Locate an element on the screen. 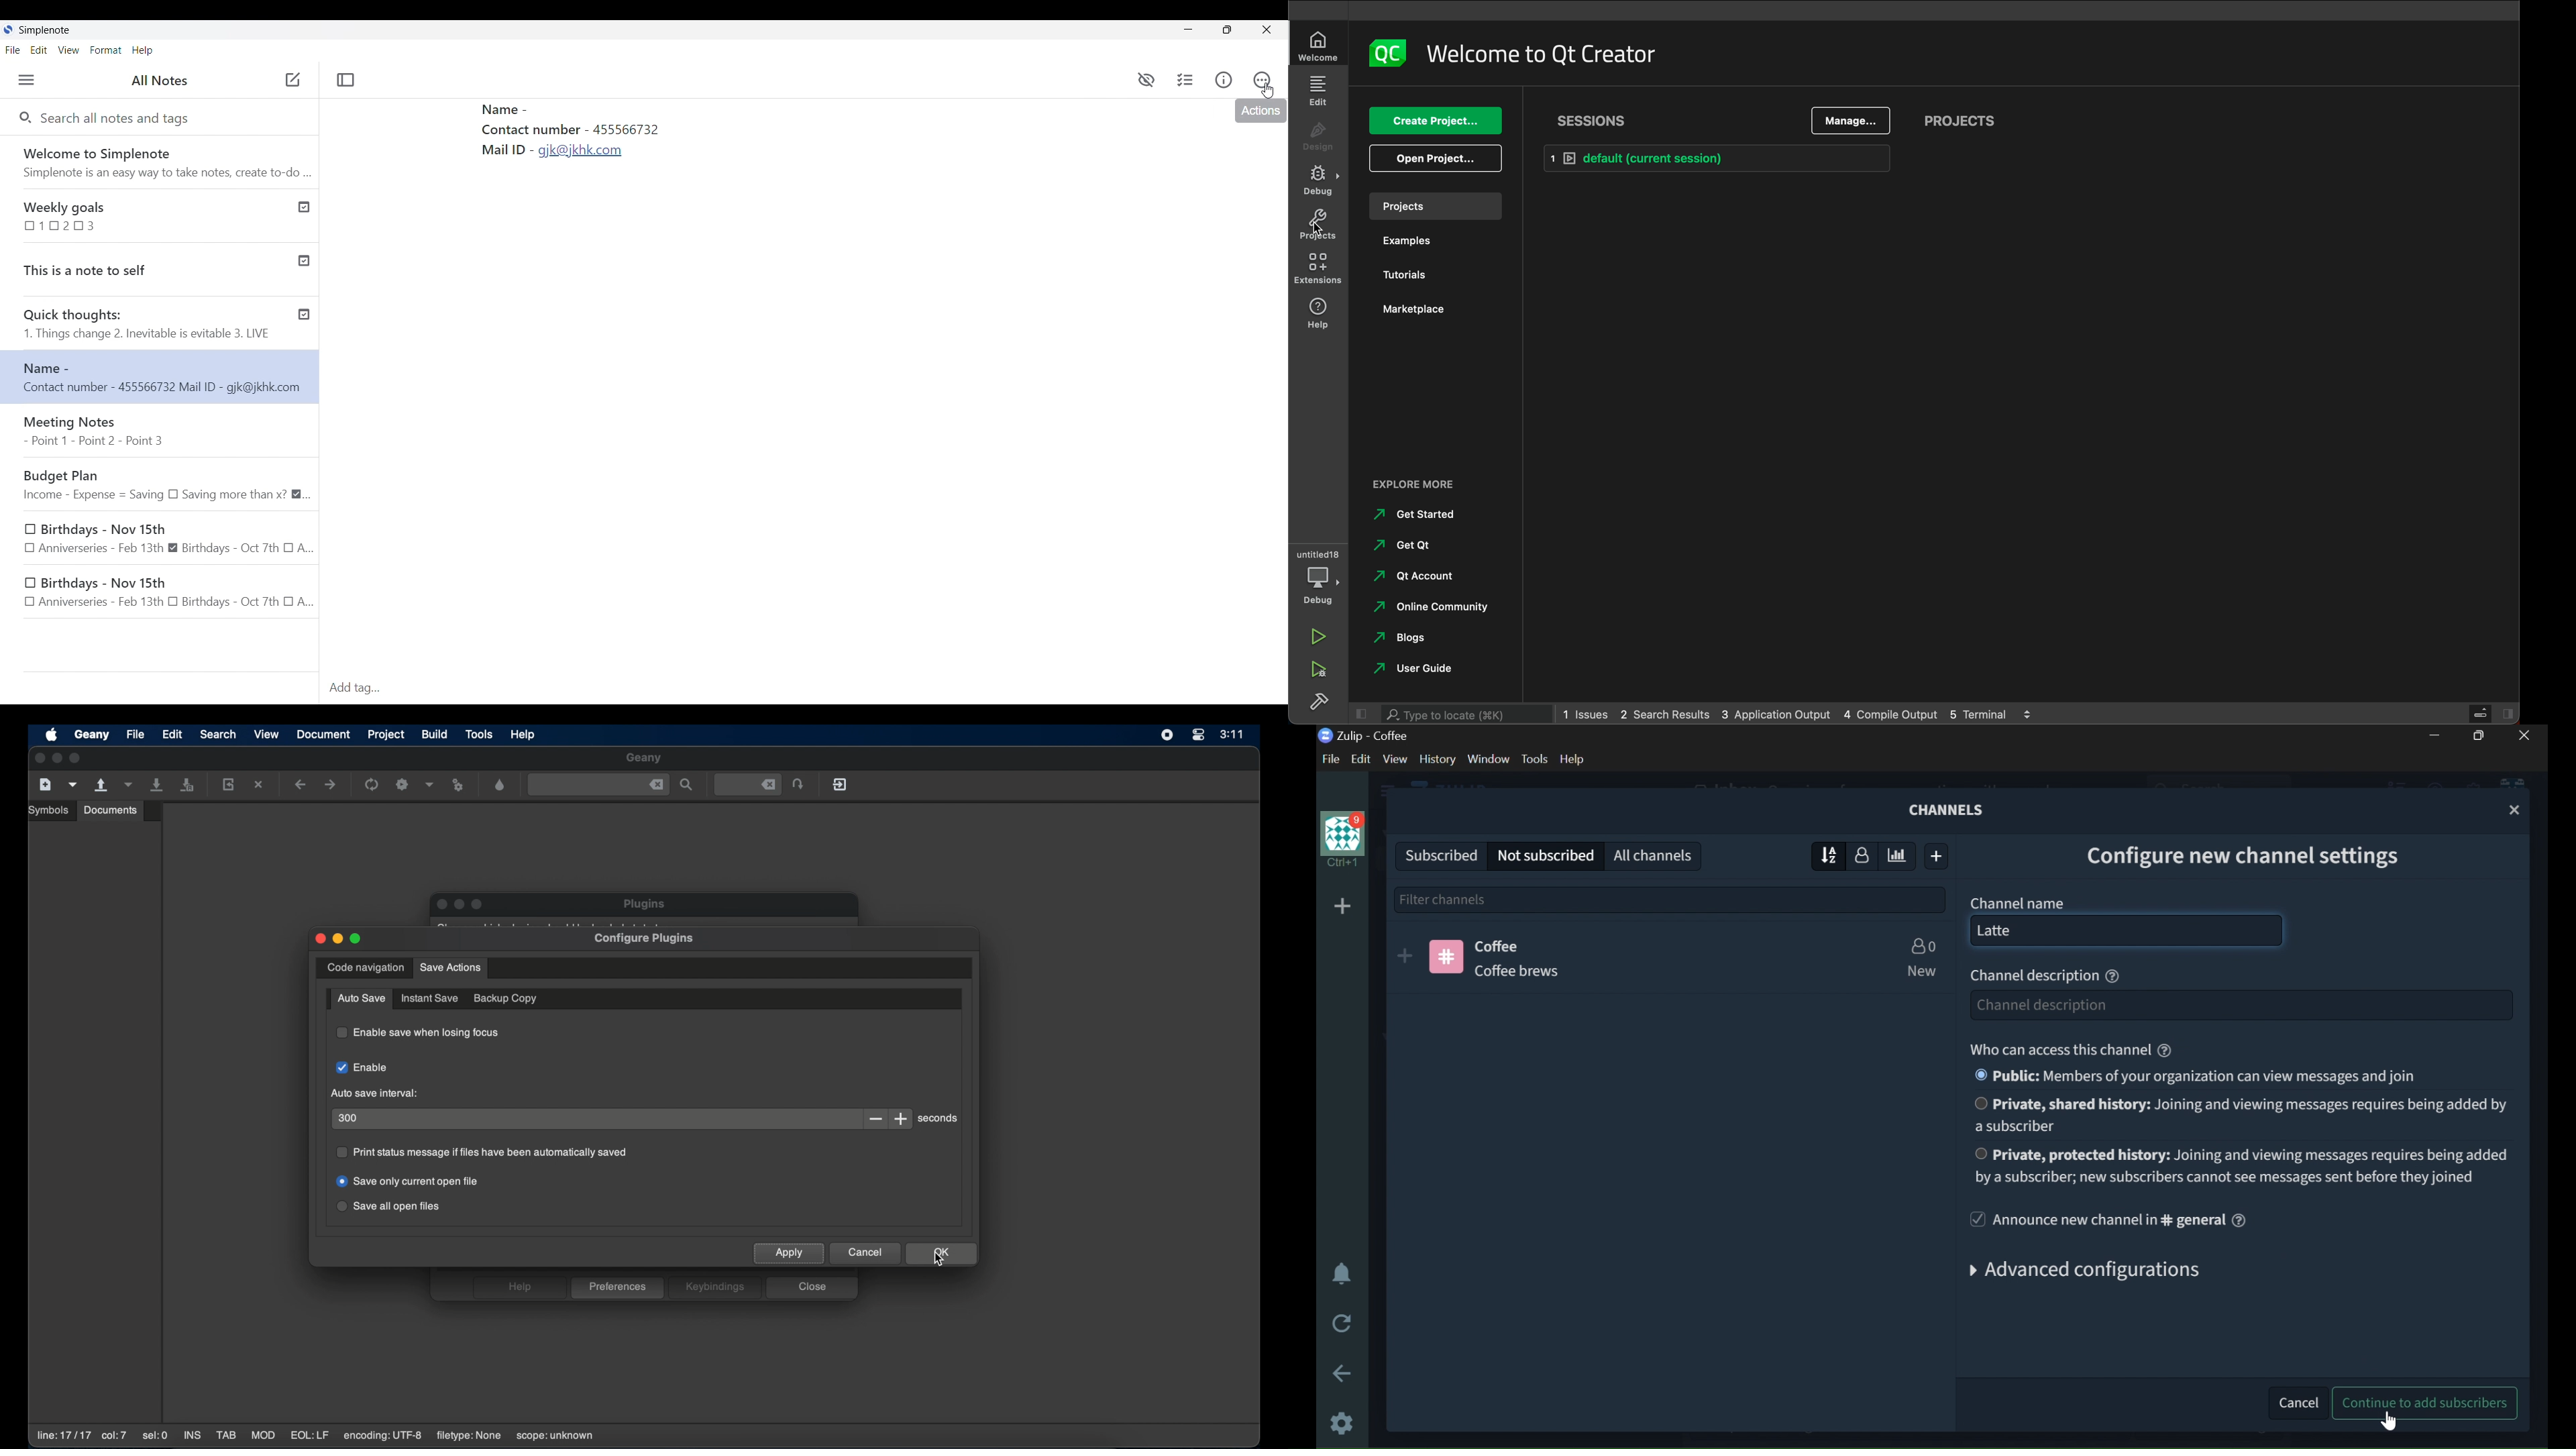  Actions is located at coordinates (1265, 79).